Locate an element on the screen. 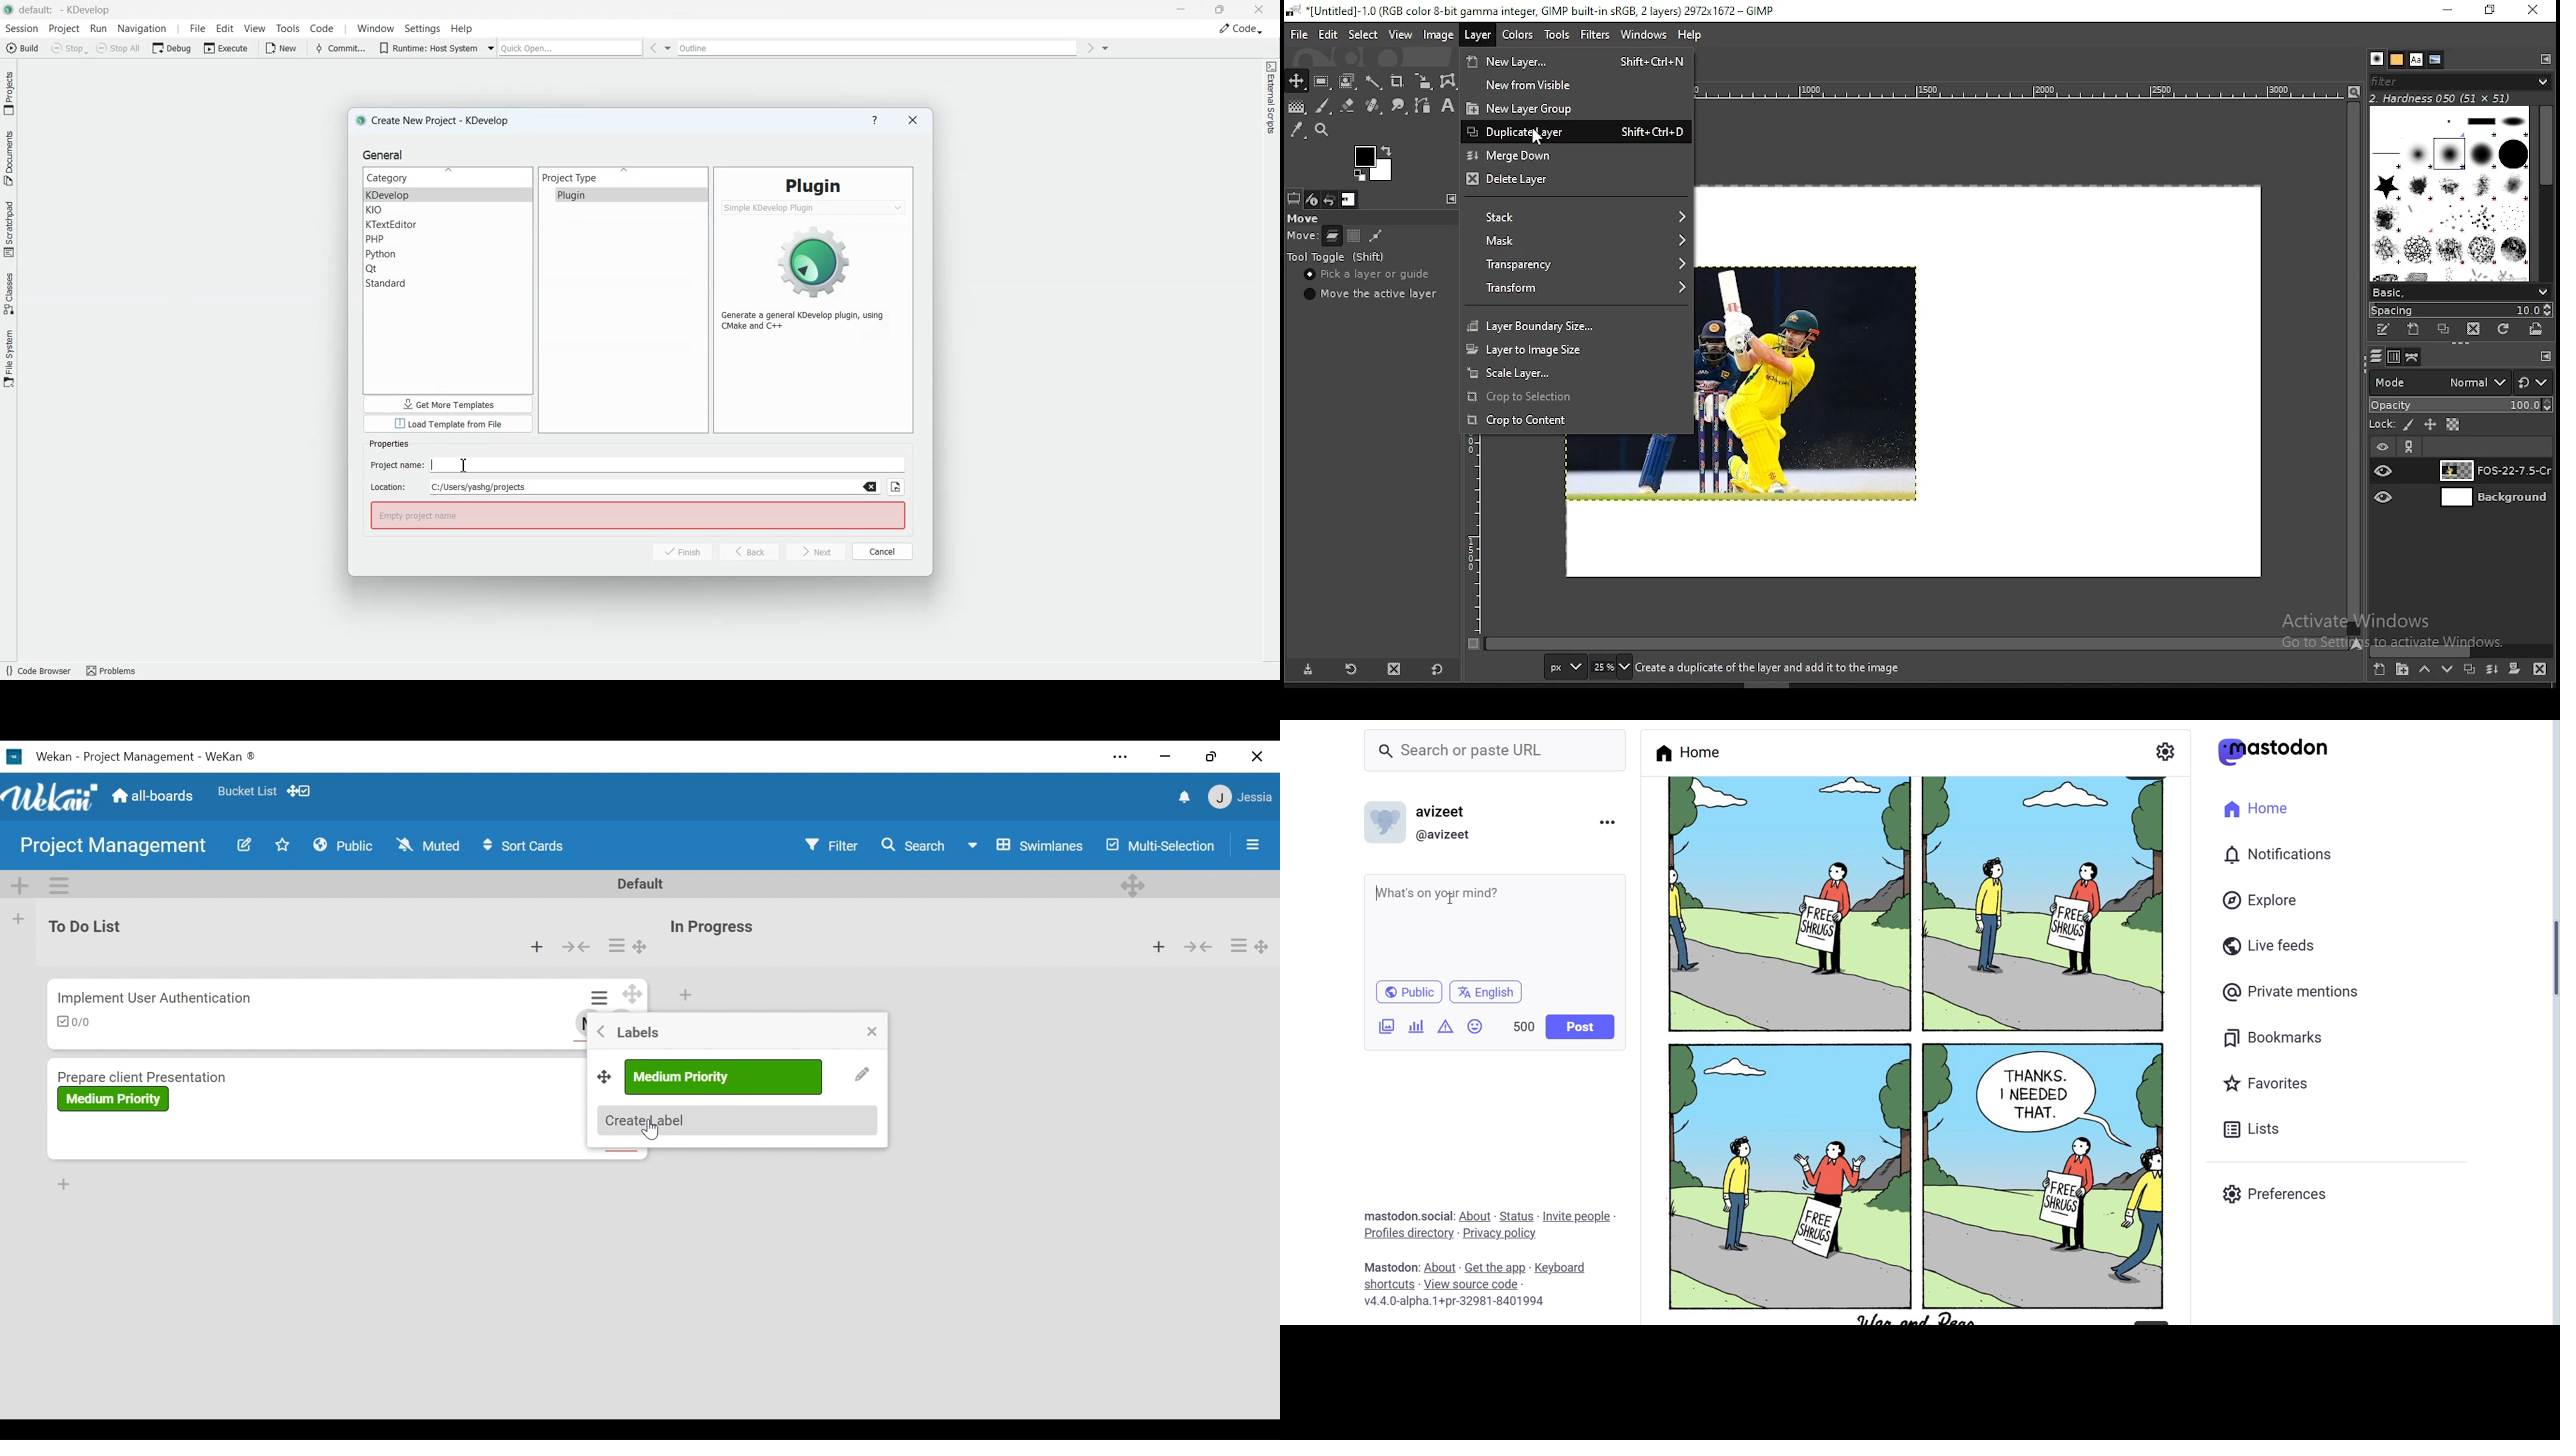 The image size is (2576, 1456). layer  is located at coordinates (2492, 499).